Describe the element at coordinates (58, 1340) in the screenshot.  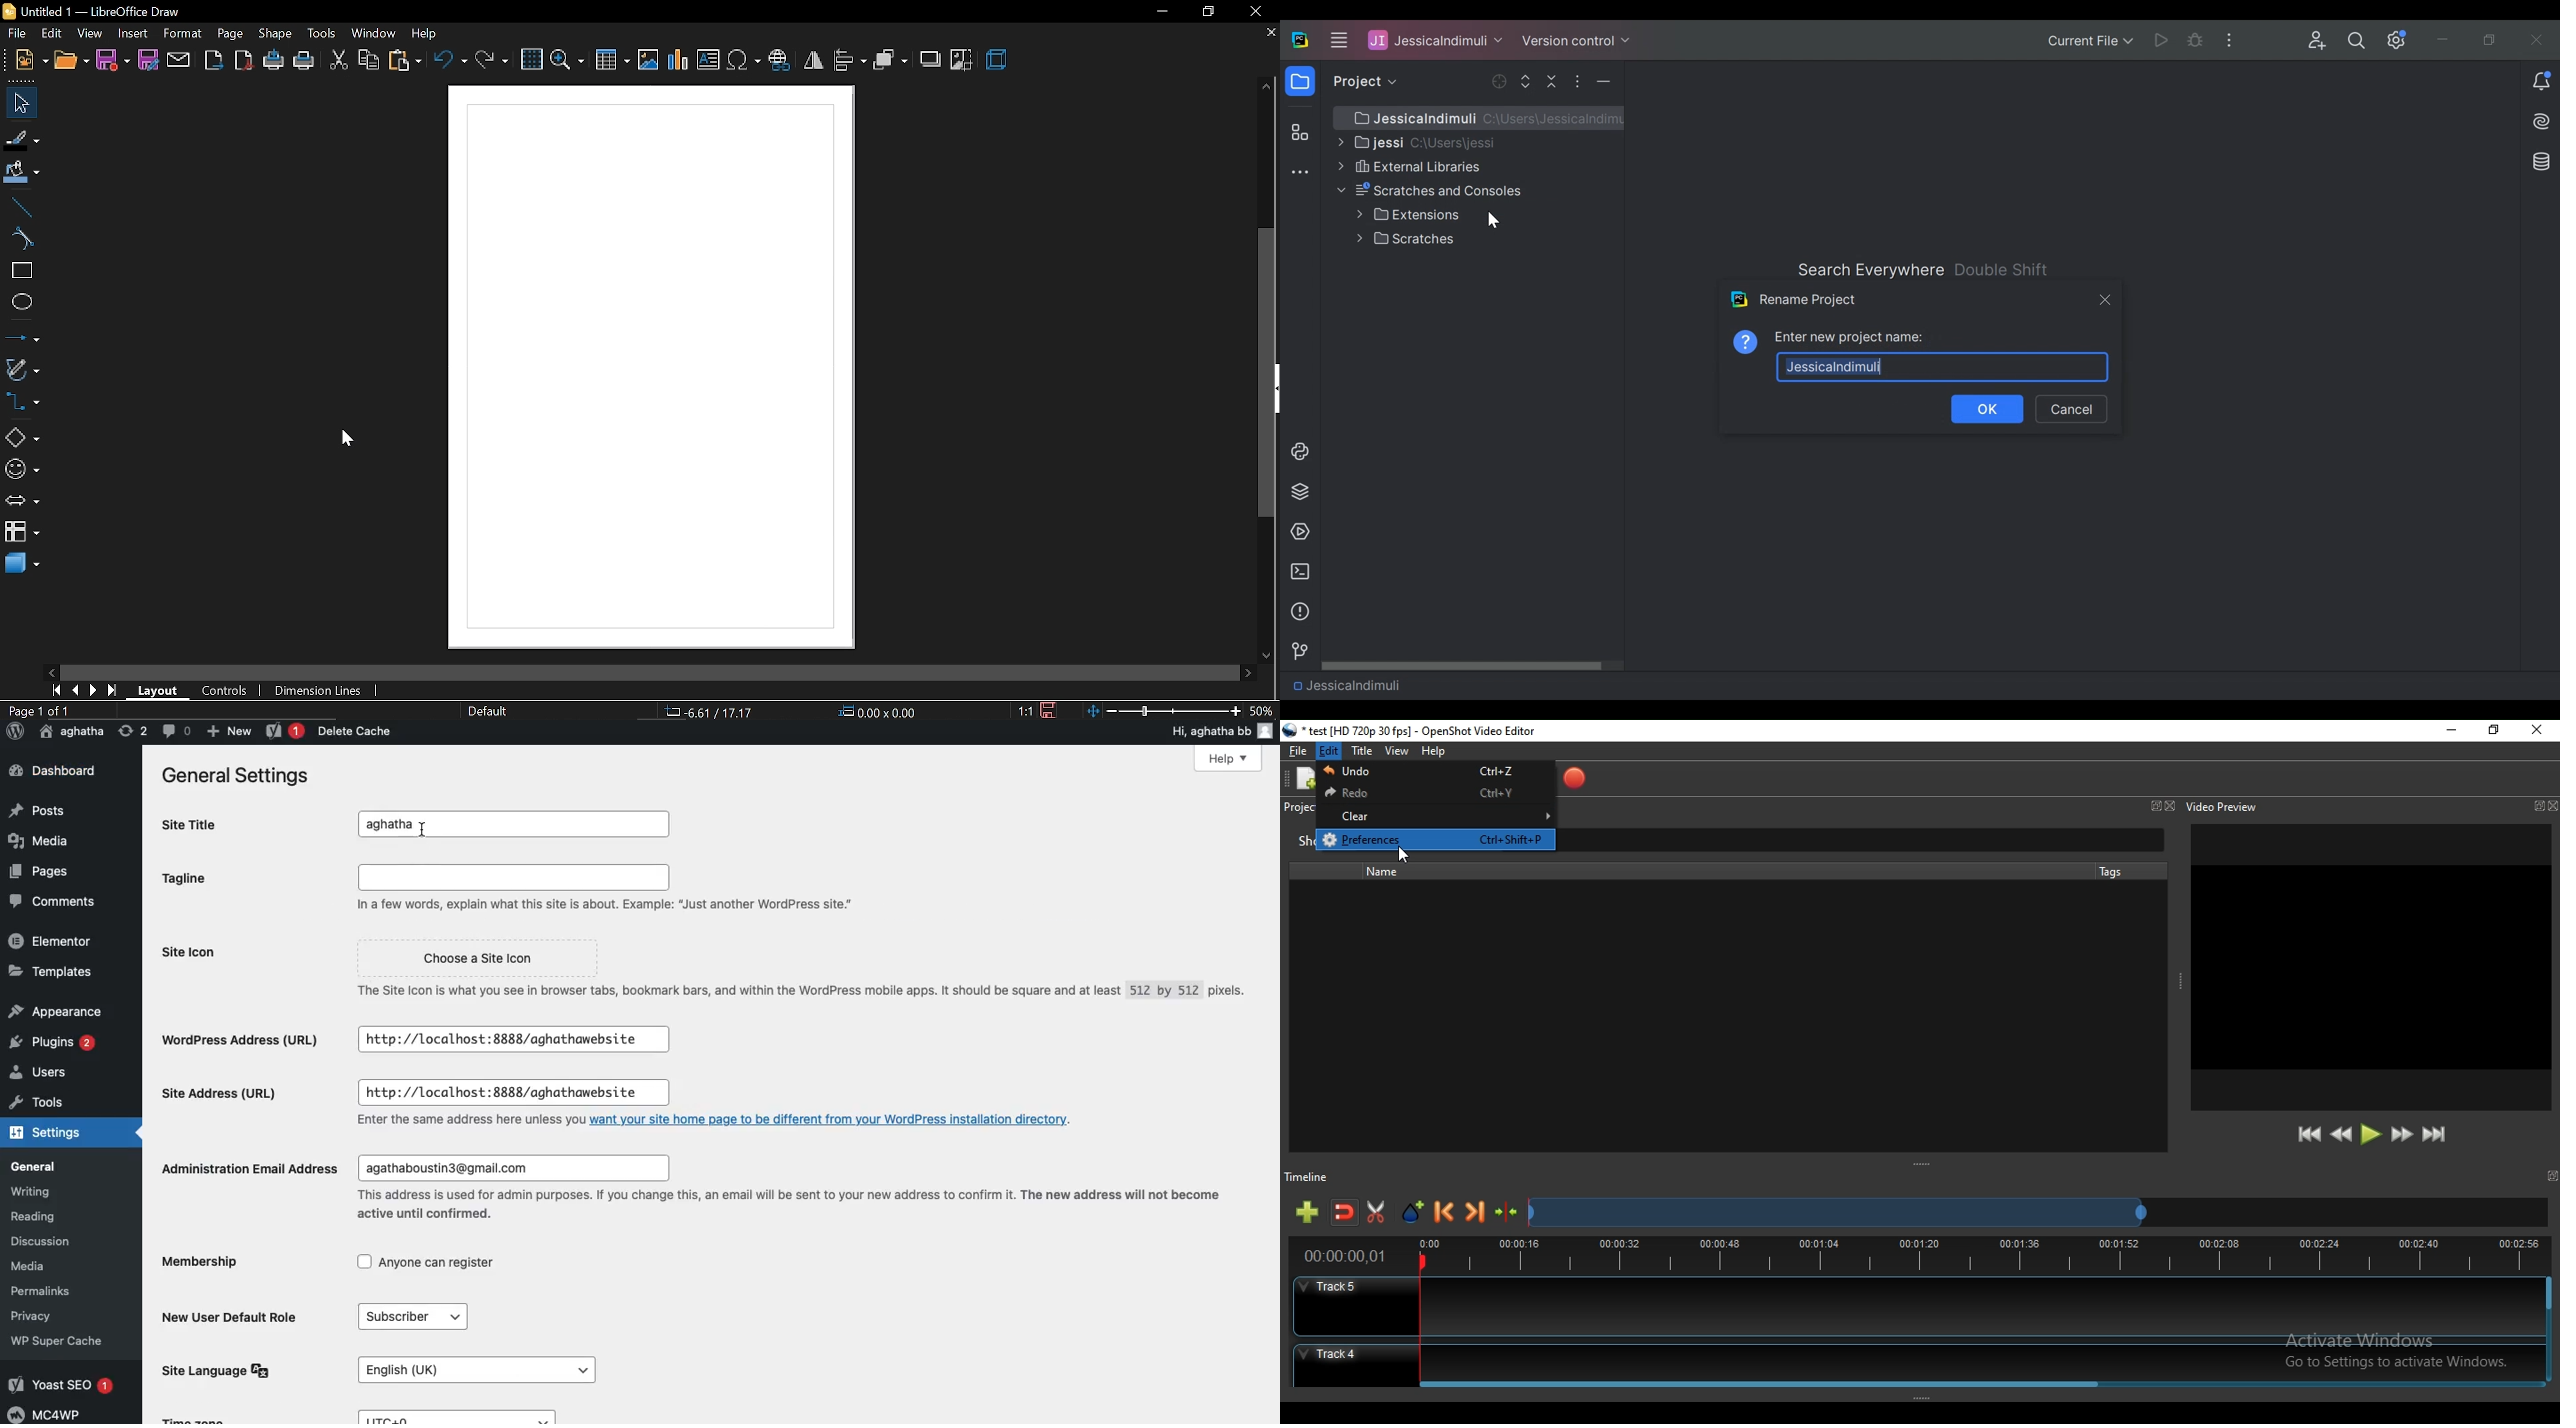
I see `‘WP Super Cache` at that location.